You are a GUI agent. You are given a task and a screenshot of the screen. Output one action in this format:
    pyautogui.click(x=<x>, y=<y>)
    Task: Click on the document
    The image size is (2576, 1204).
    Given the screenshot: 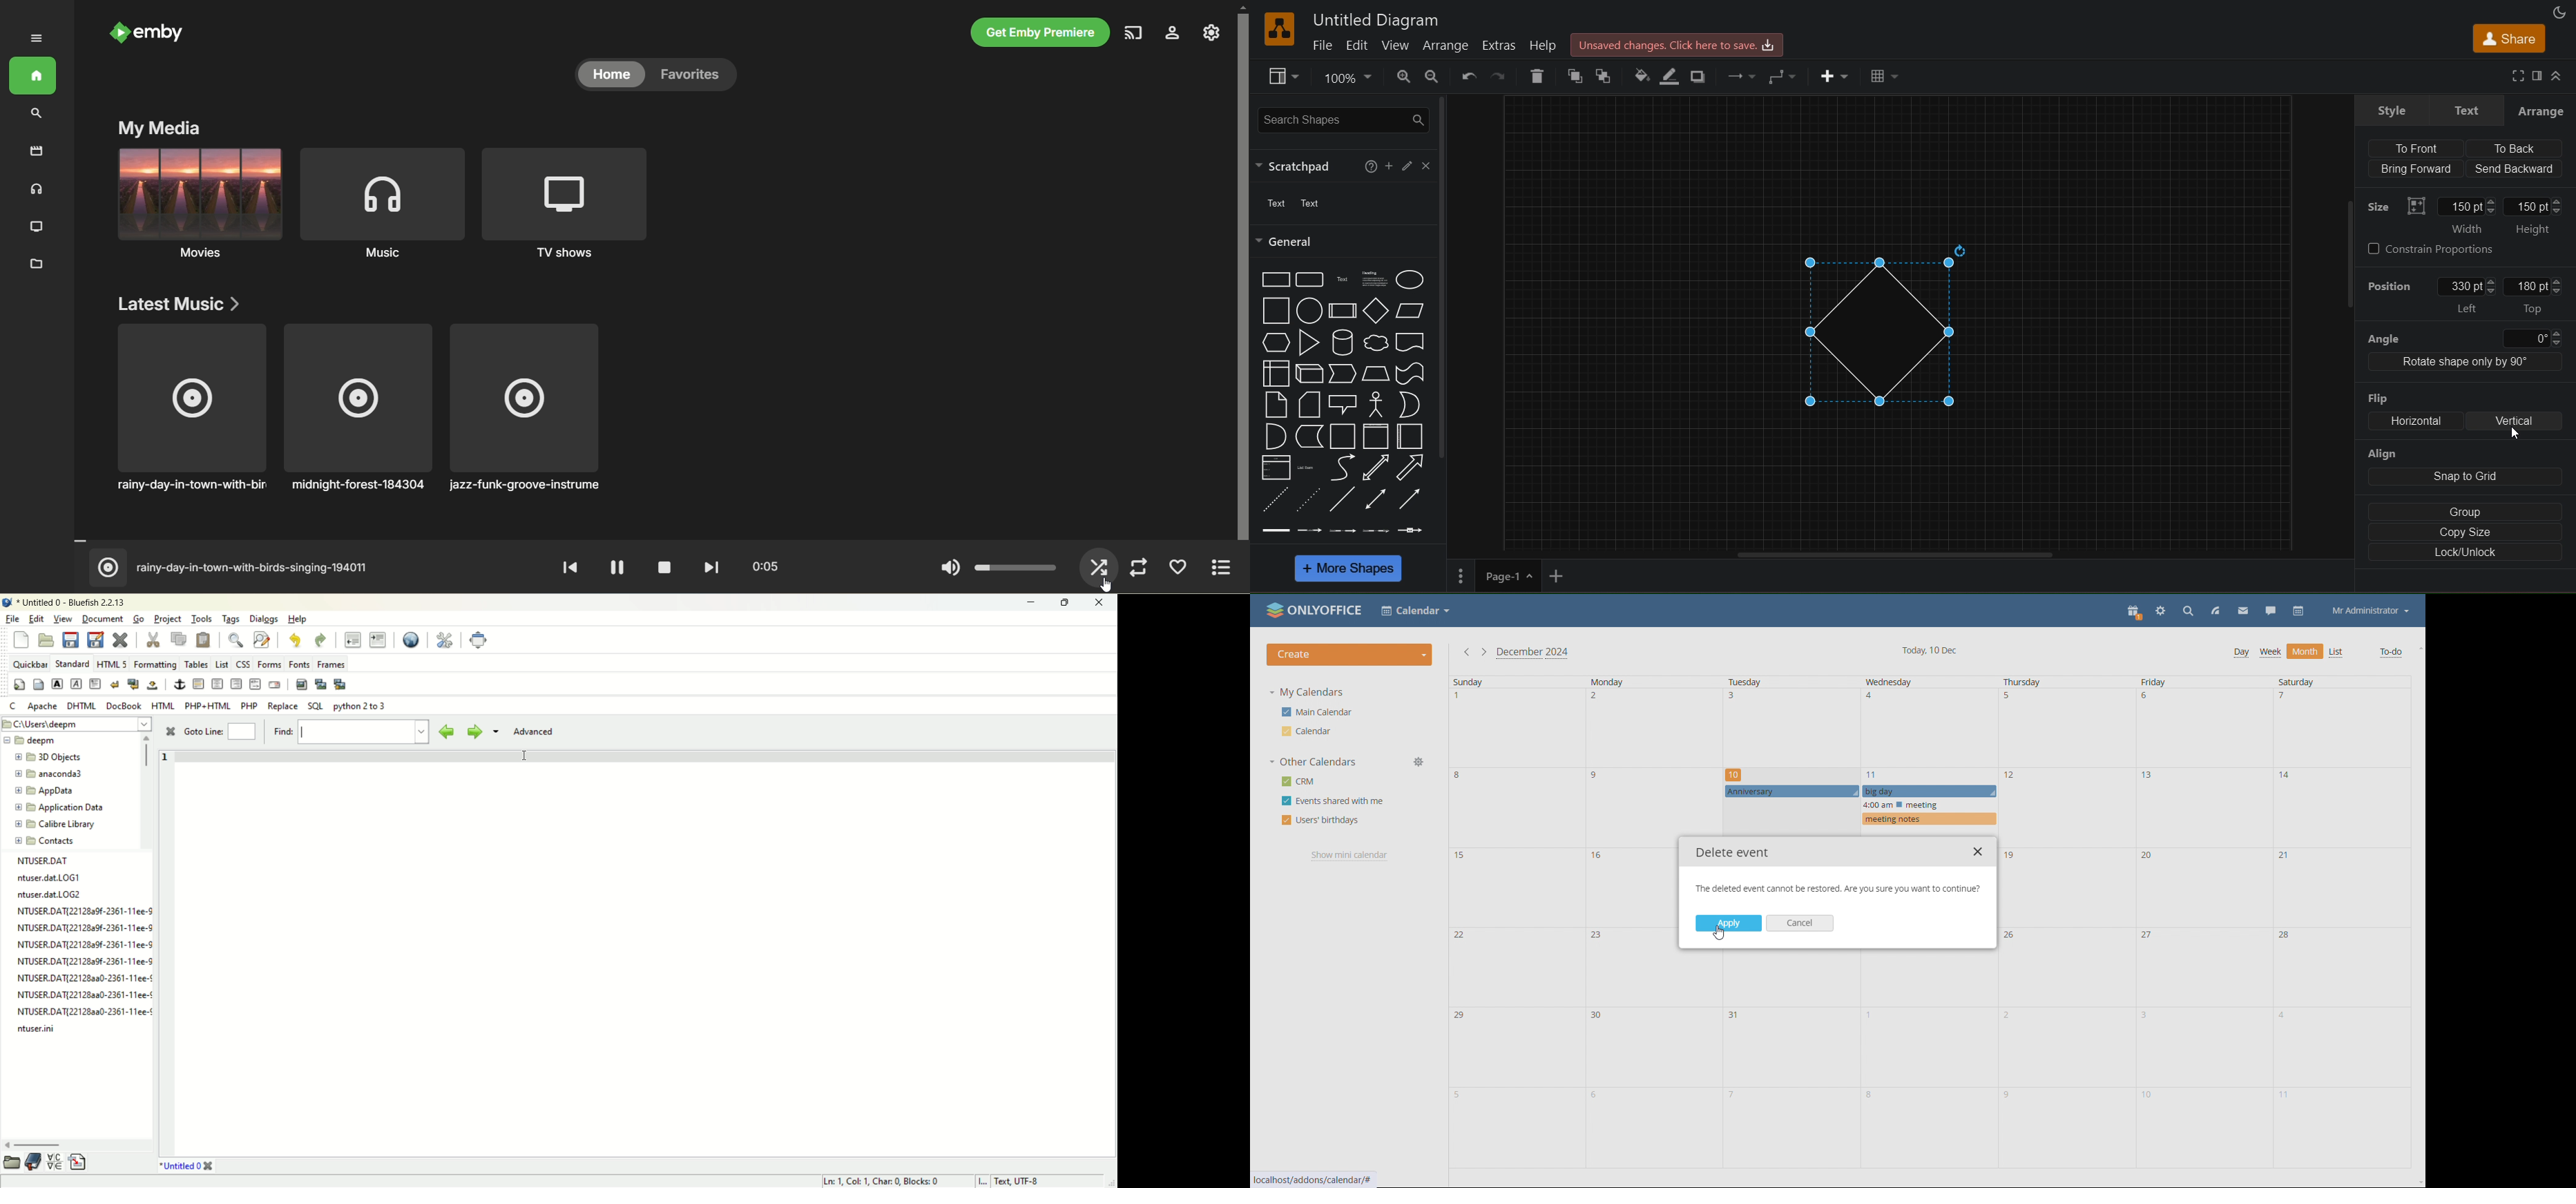 What is the action you would take?
    pyautogui.click(x=1410, y=342)
    